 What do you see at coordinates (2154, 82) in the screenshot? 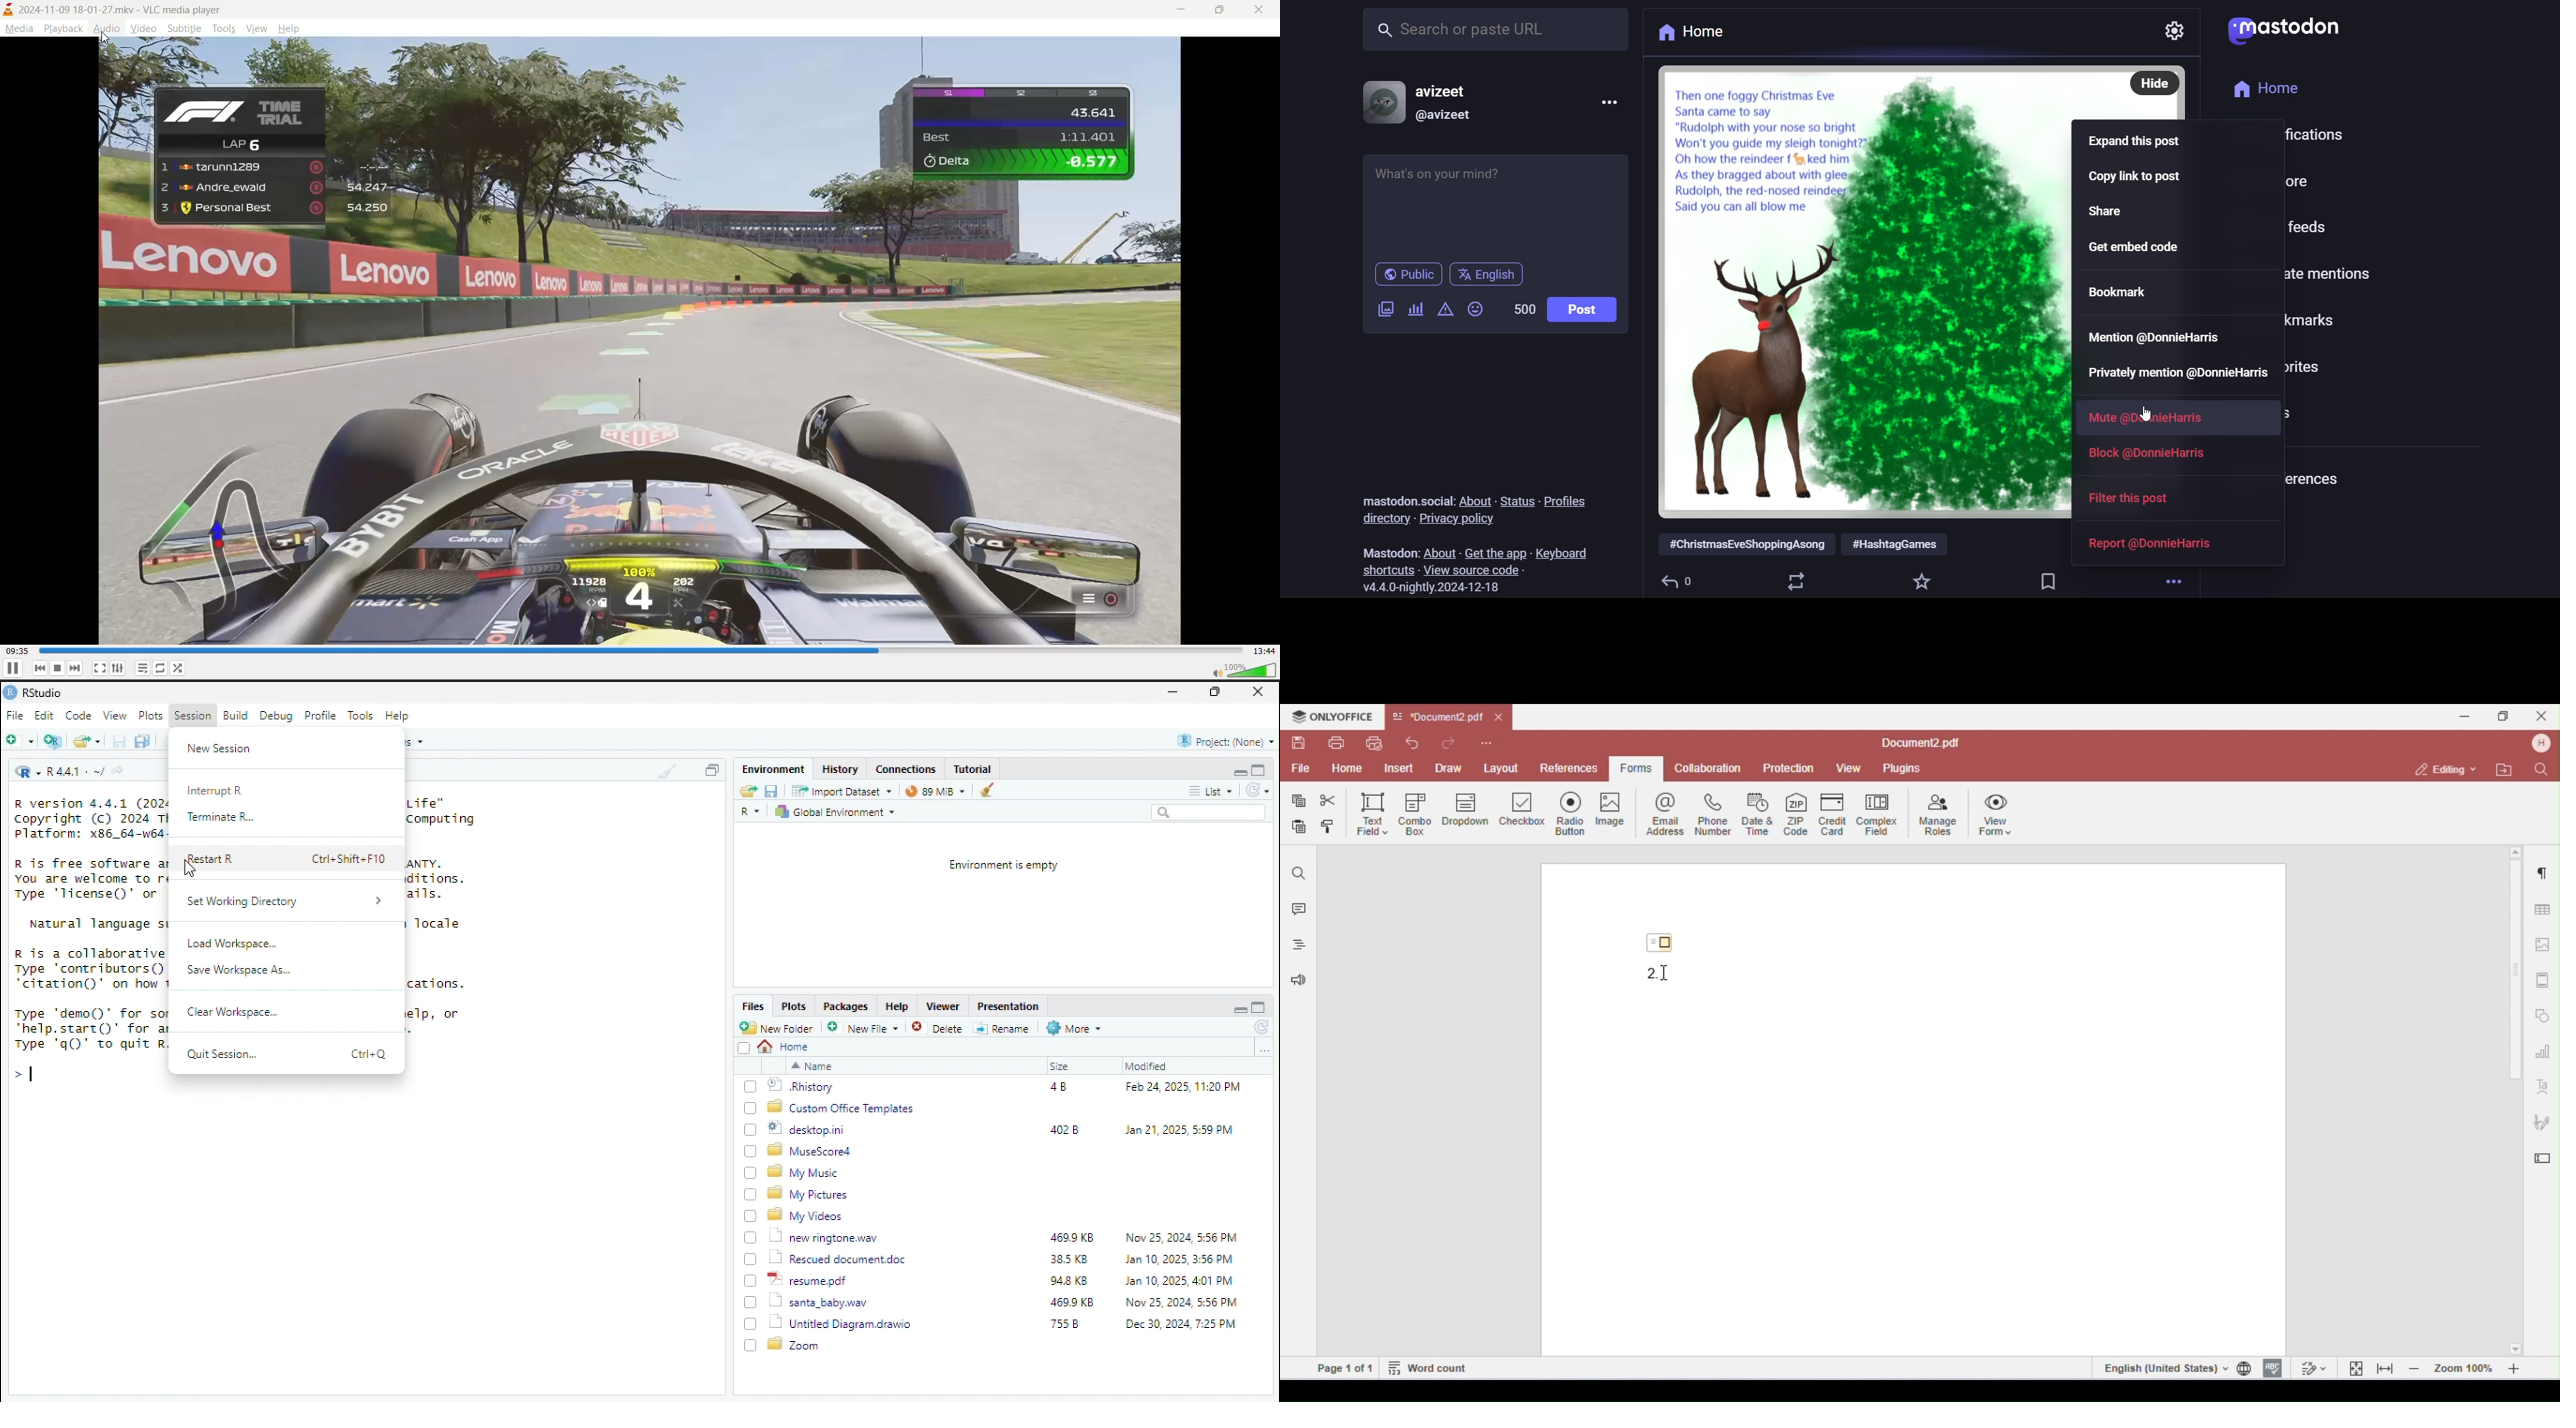
I see `hide` at bounding box center [2154, 82].